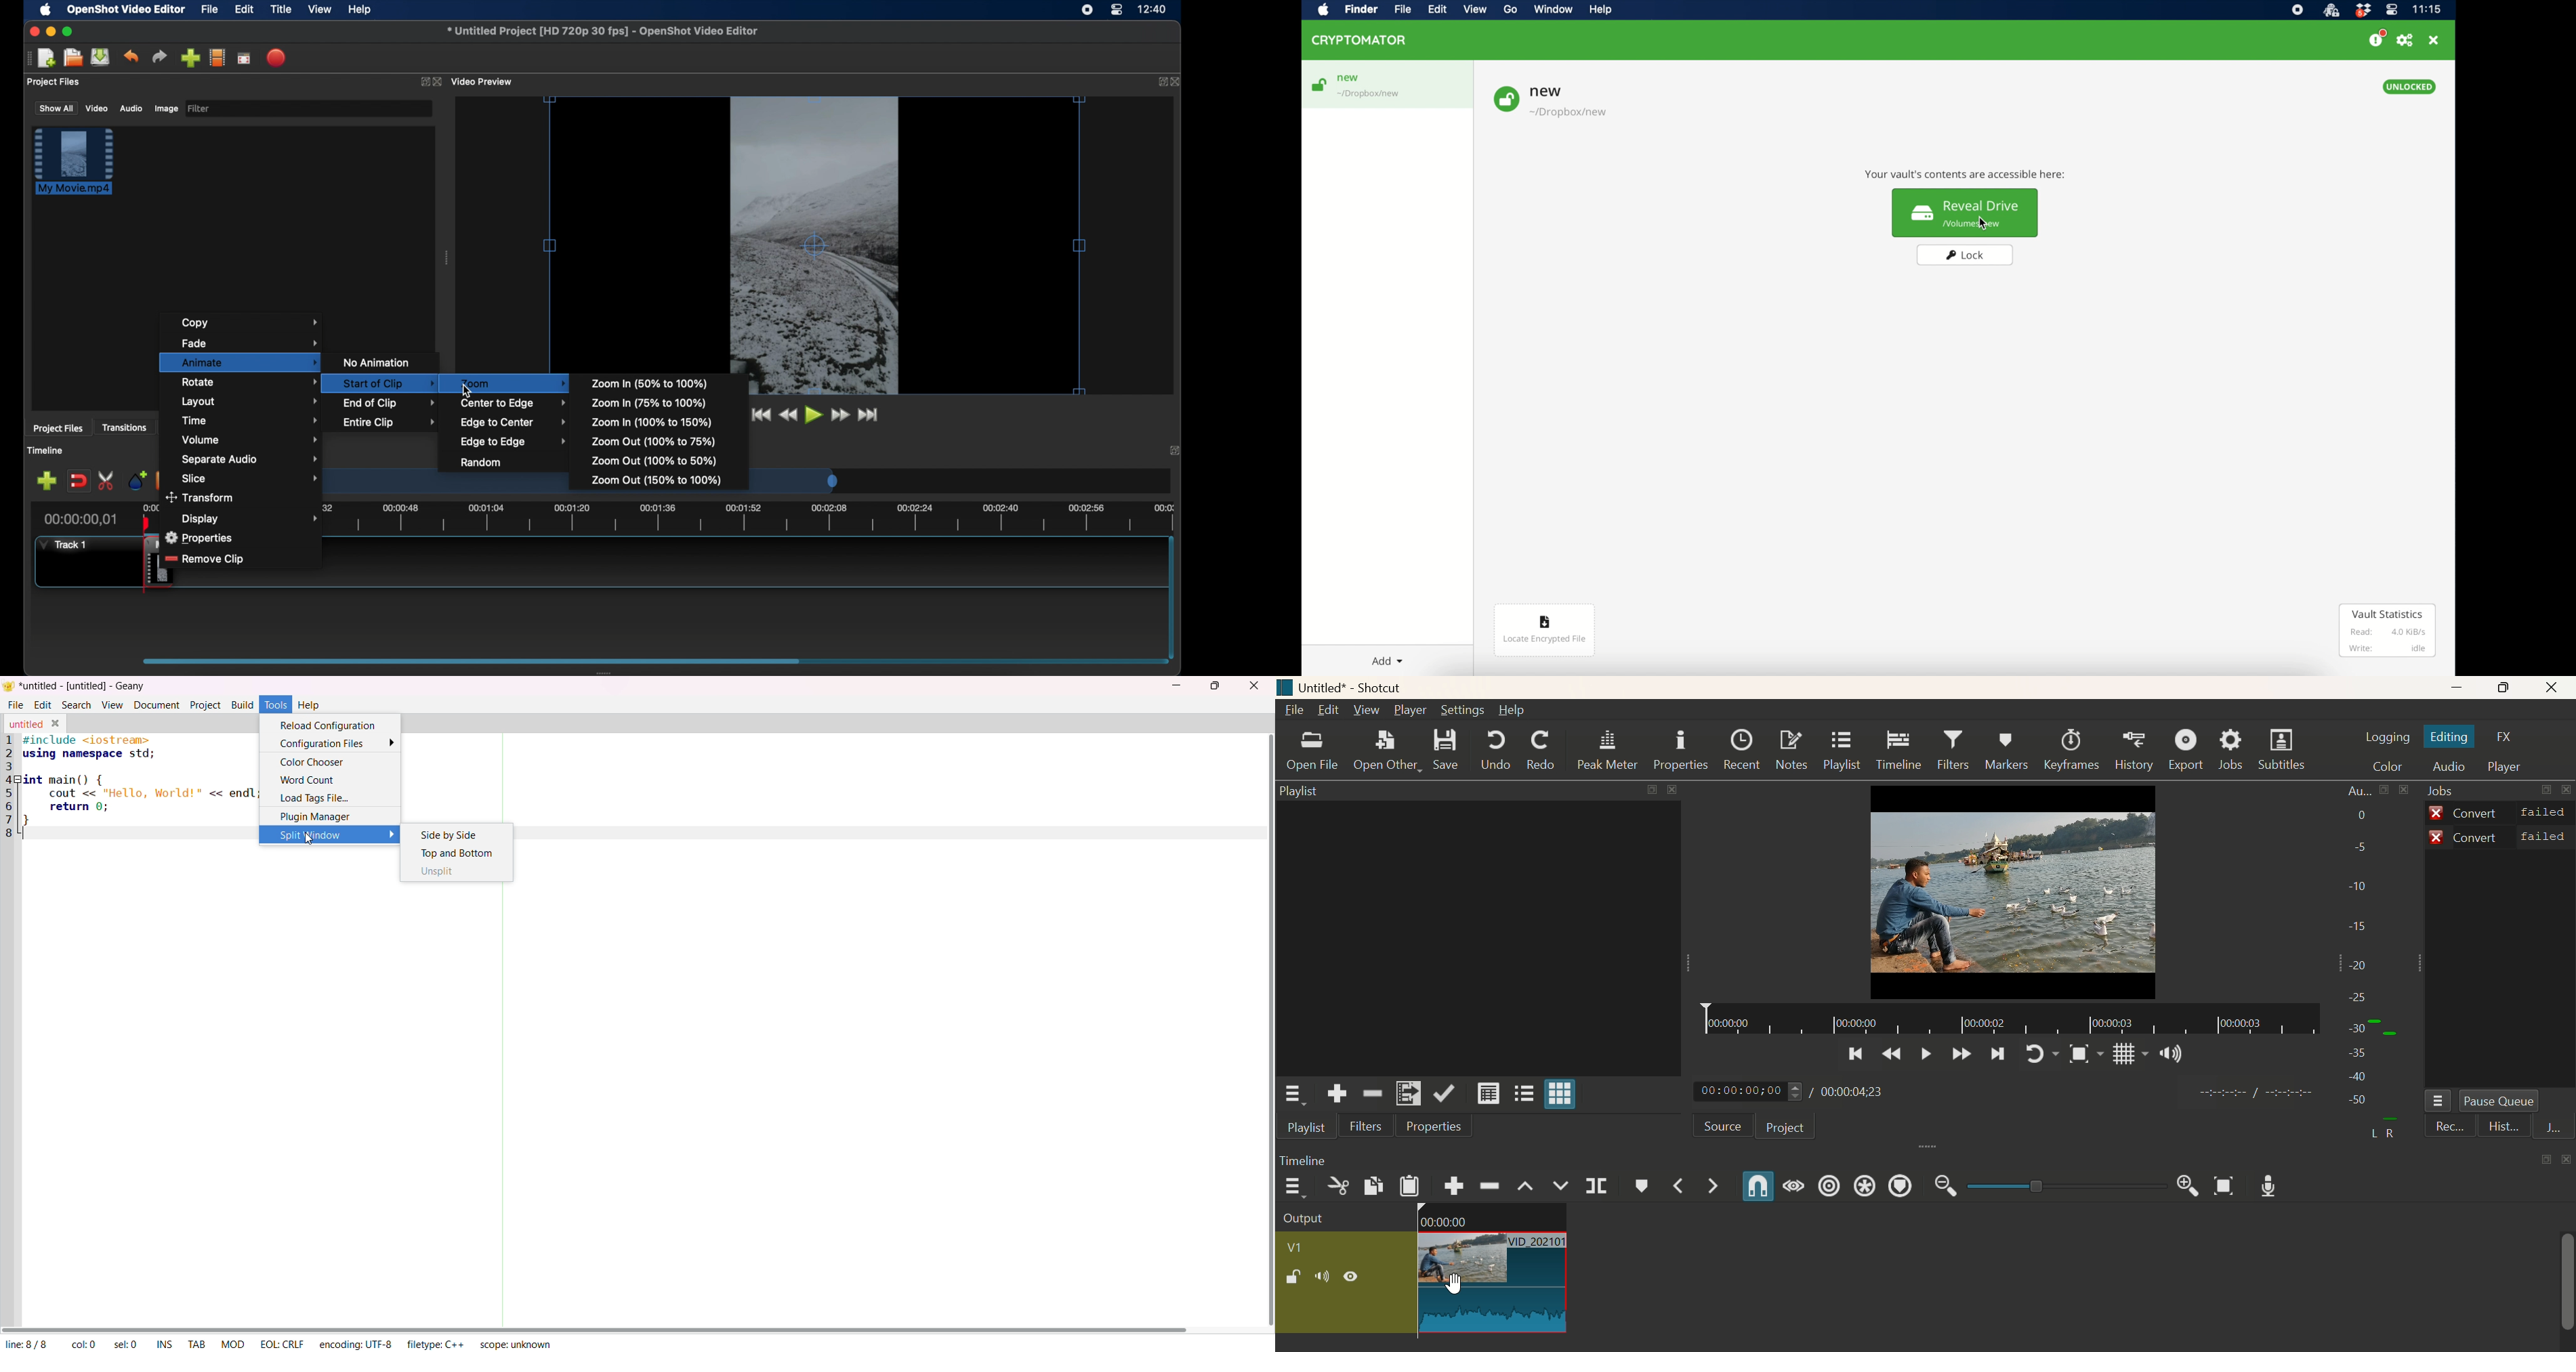  I want to click on Reload Configuration, so click(331, 724).